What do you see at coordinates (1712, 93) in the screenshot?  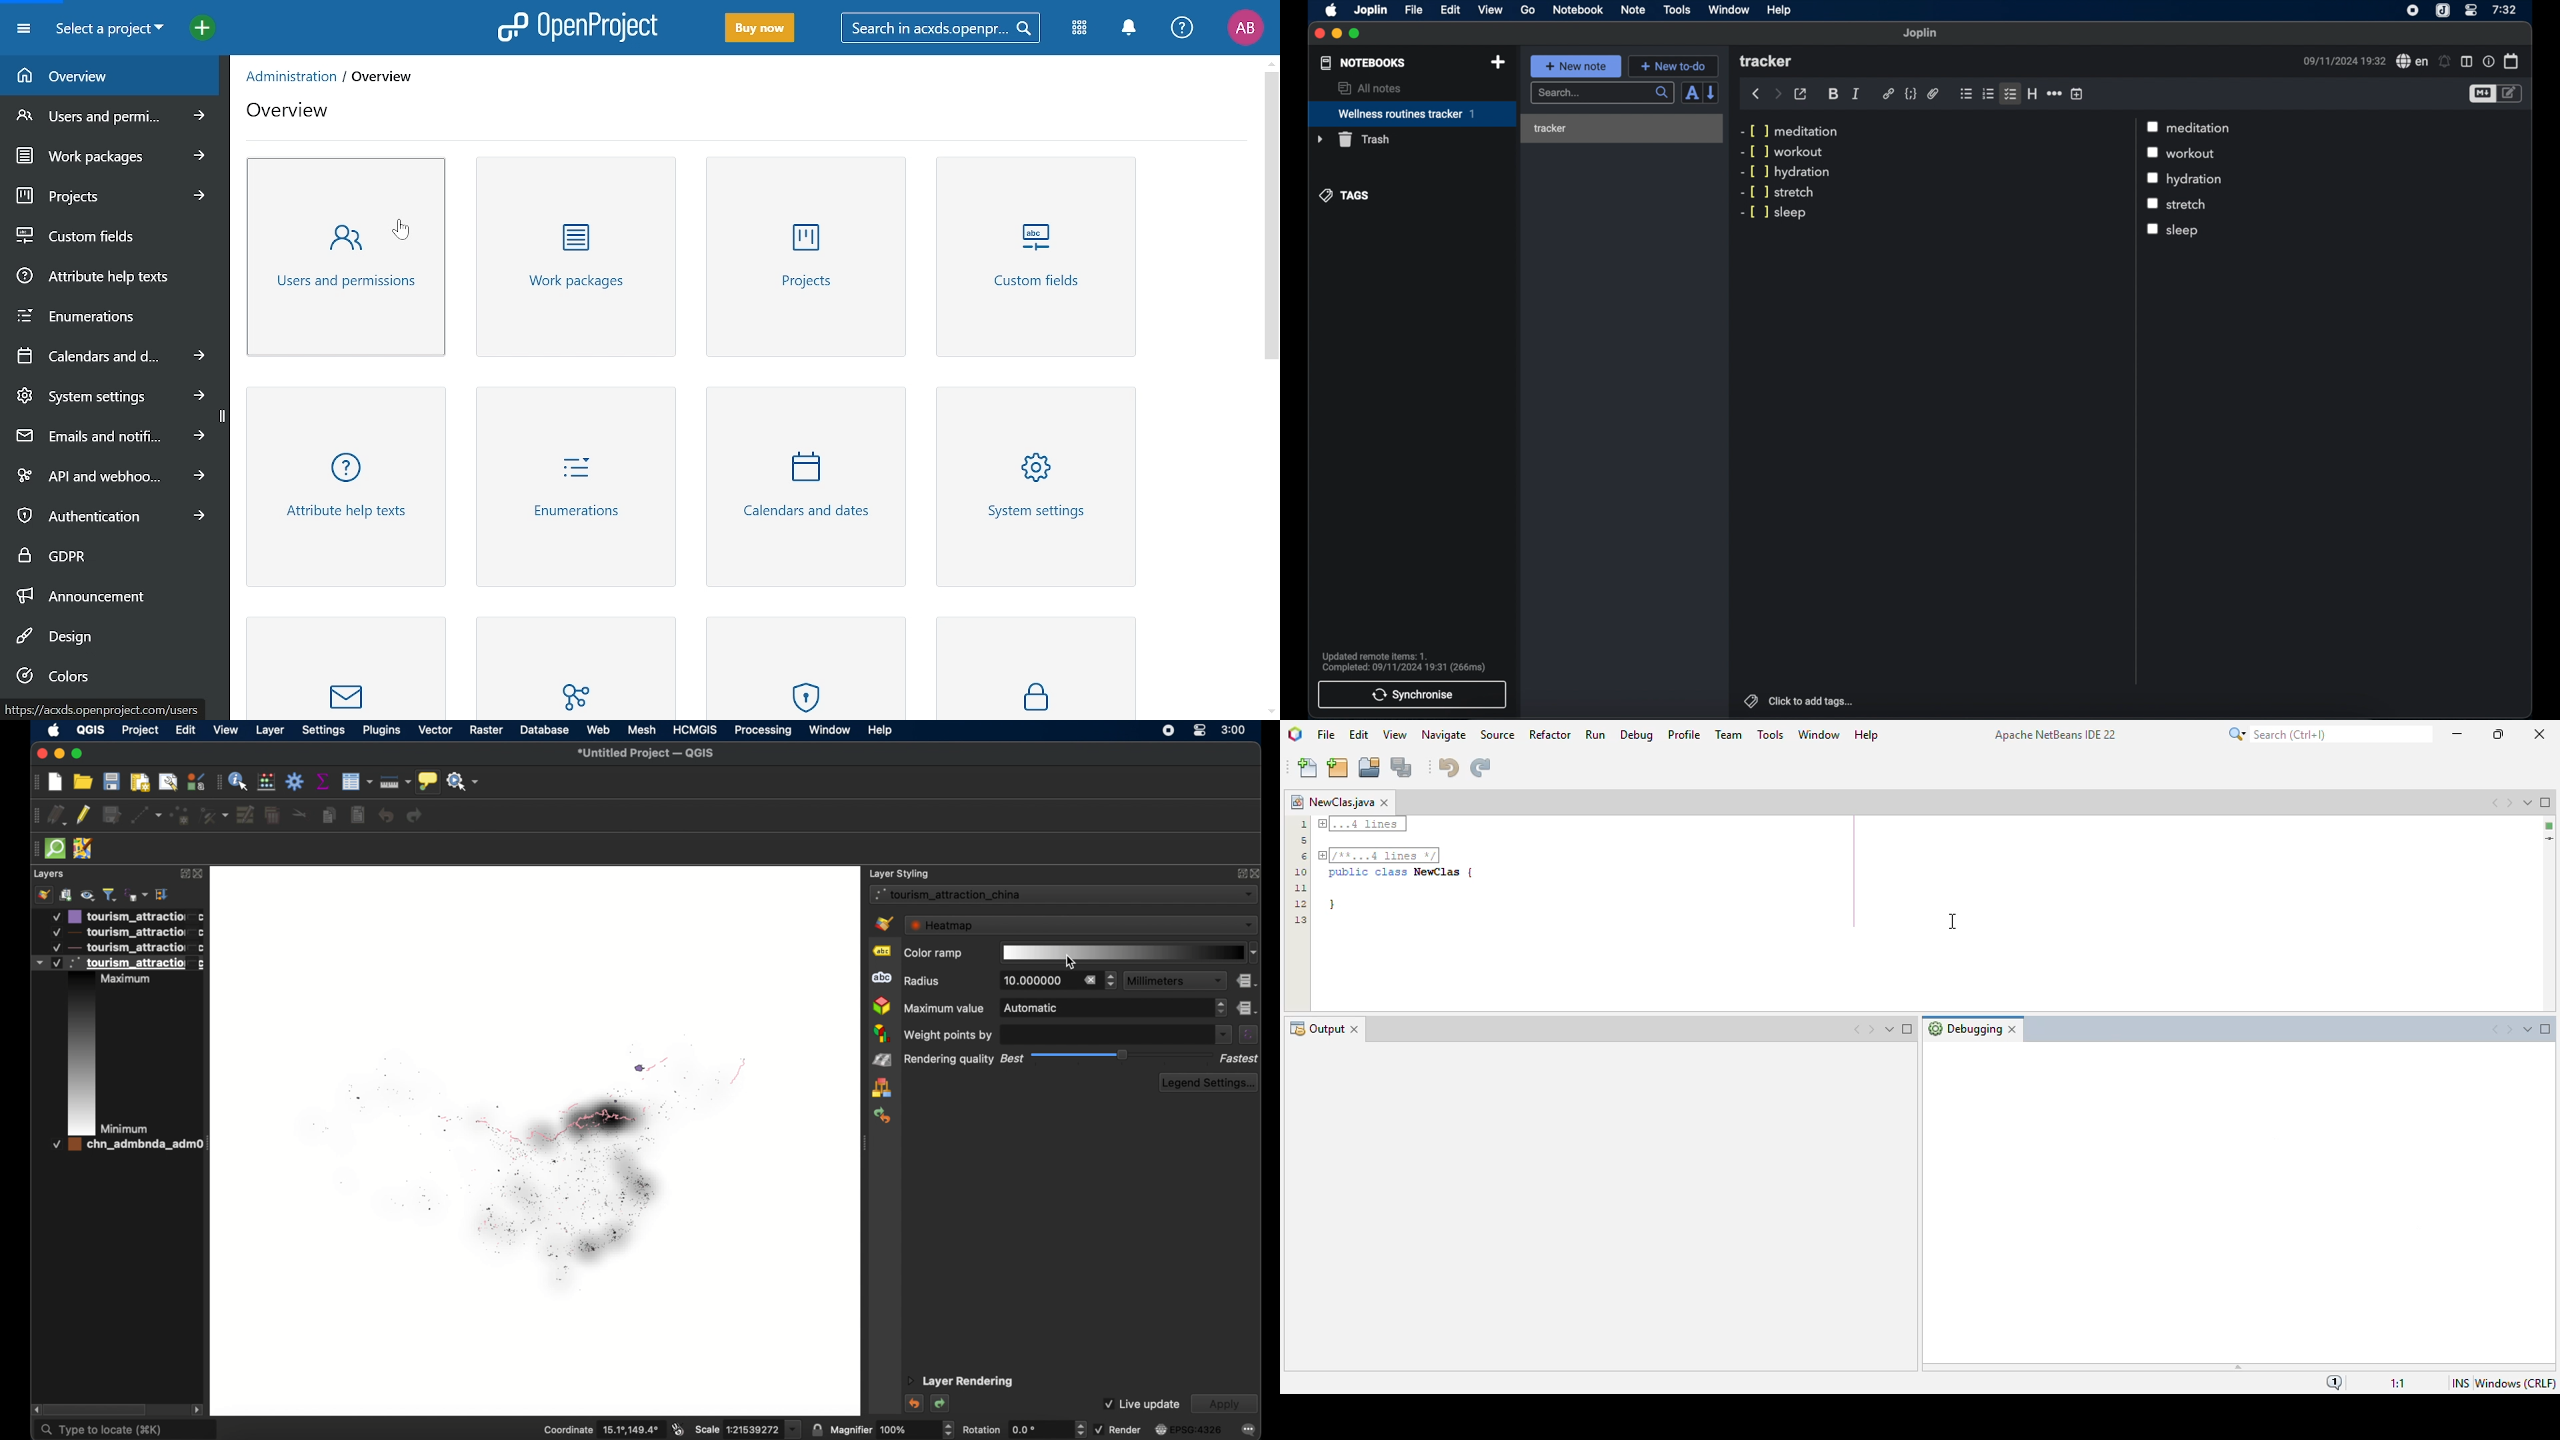 I see `reverse sort order` at bounding box center [1712, 93].